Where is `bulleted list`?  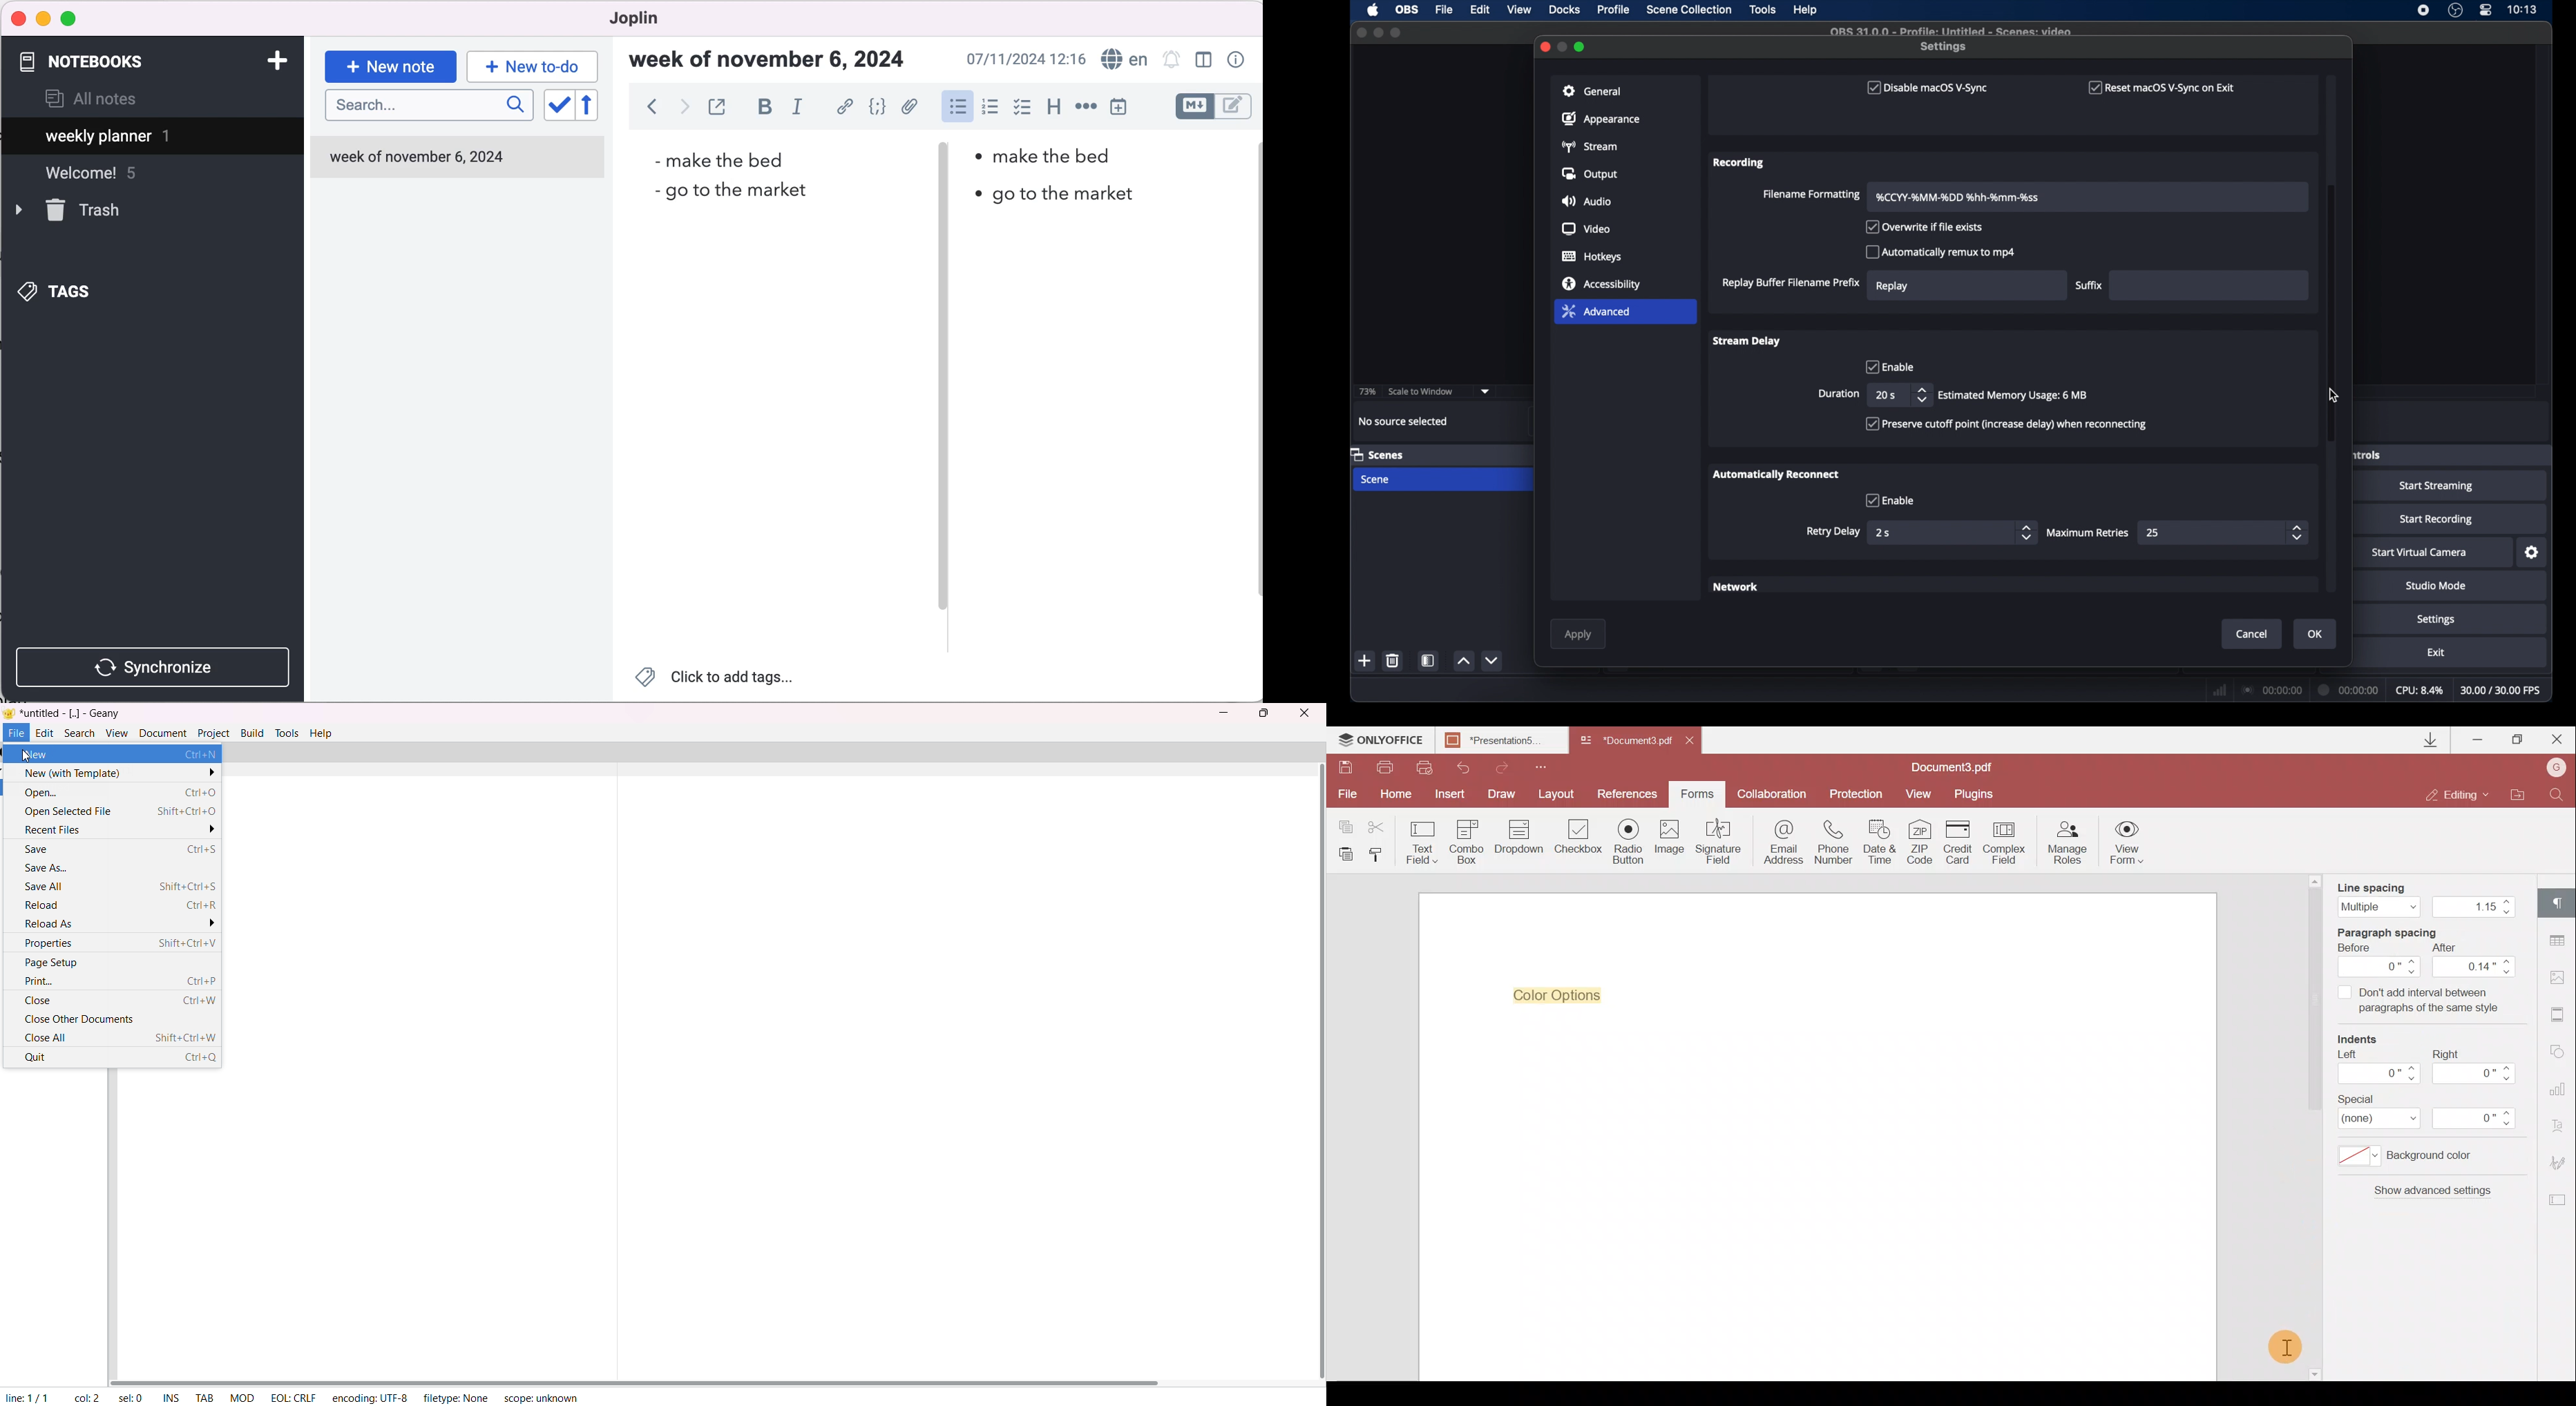 bulleted list is located at coordinates (957, 106).